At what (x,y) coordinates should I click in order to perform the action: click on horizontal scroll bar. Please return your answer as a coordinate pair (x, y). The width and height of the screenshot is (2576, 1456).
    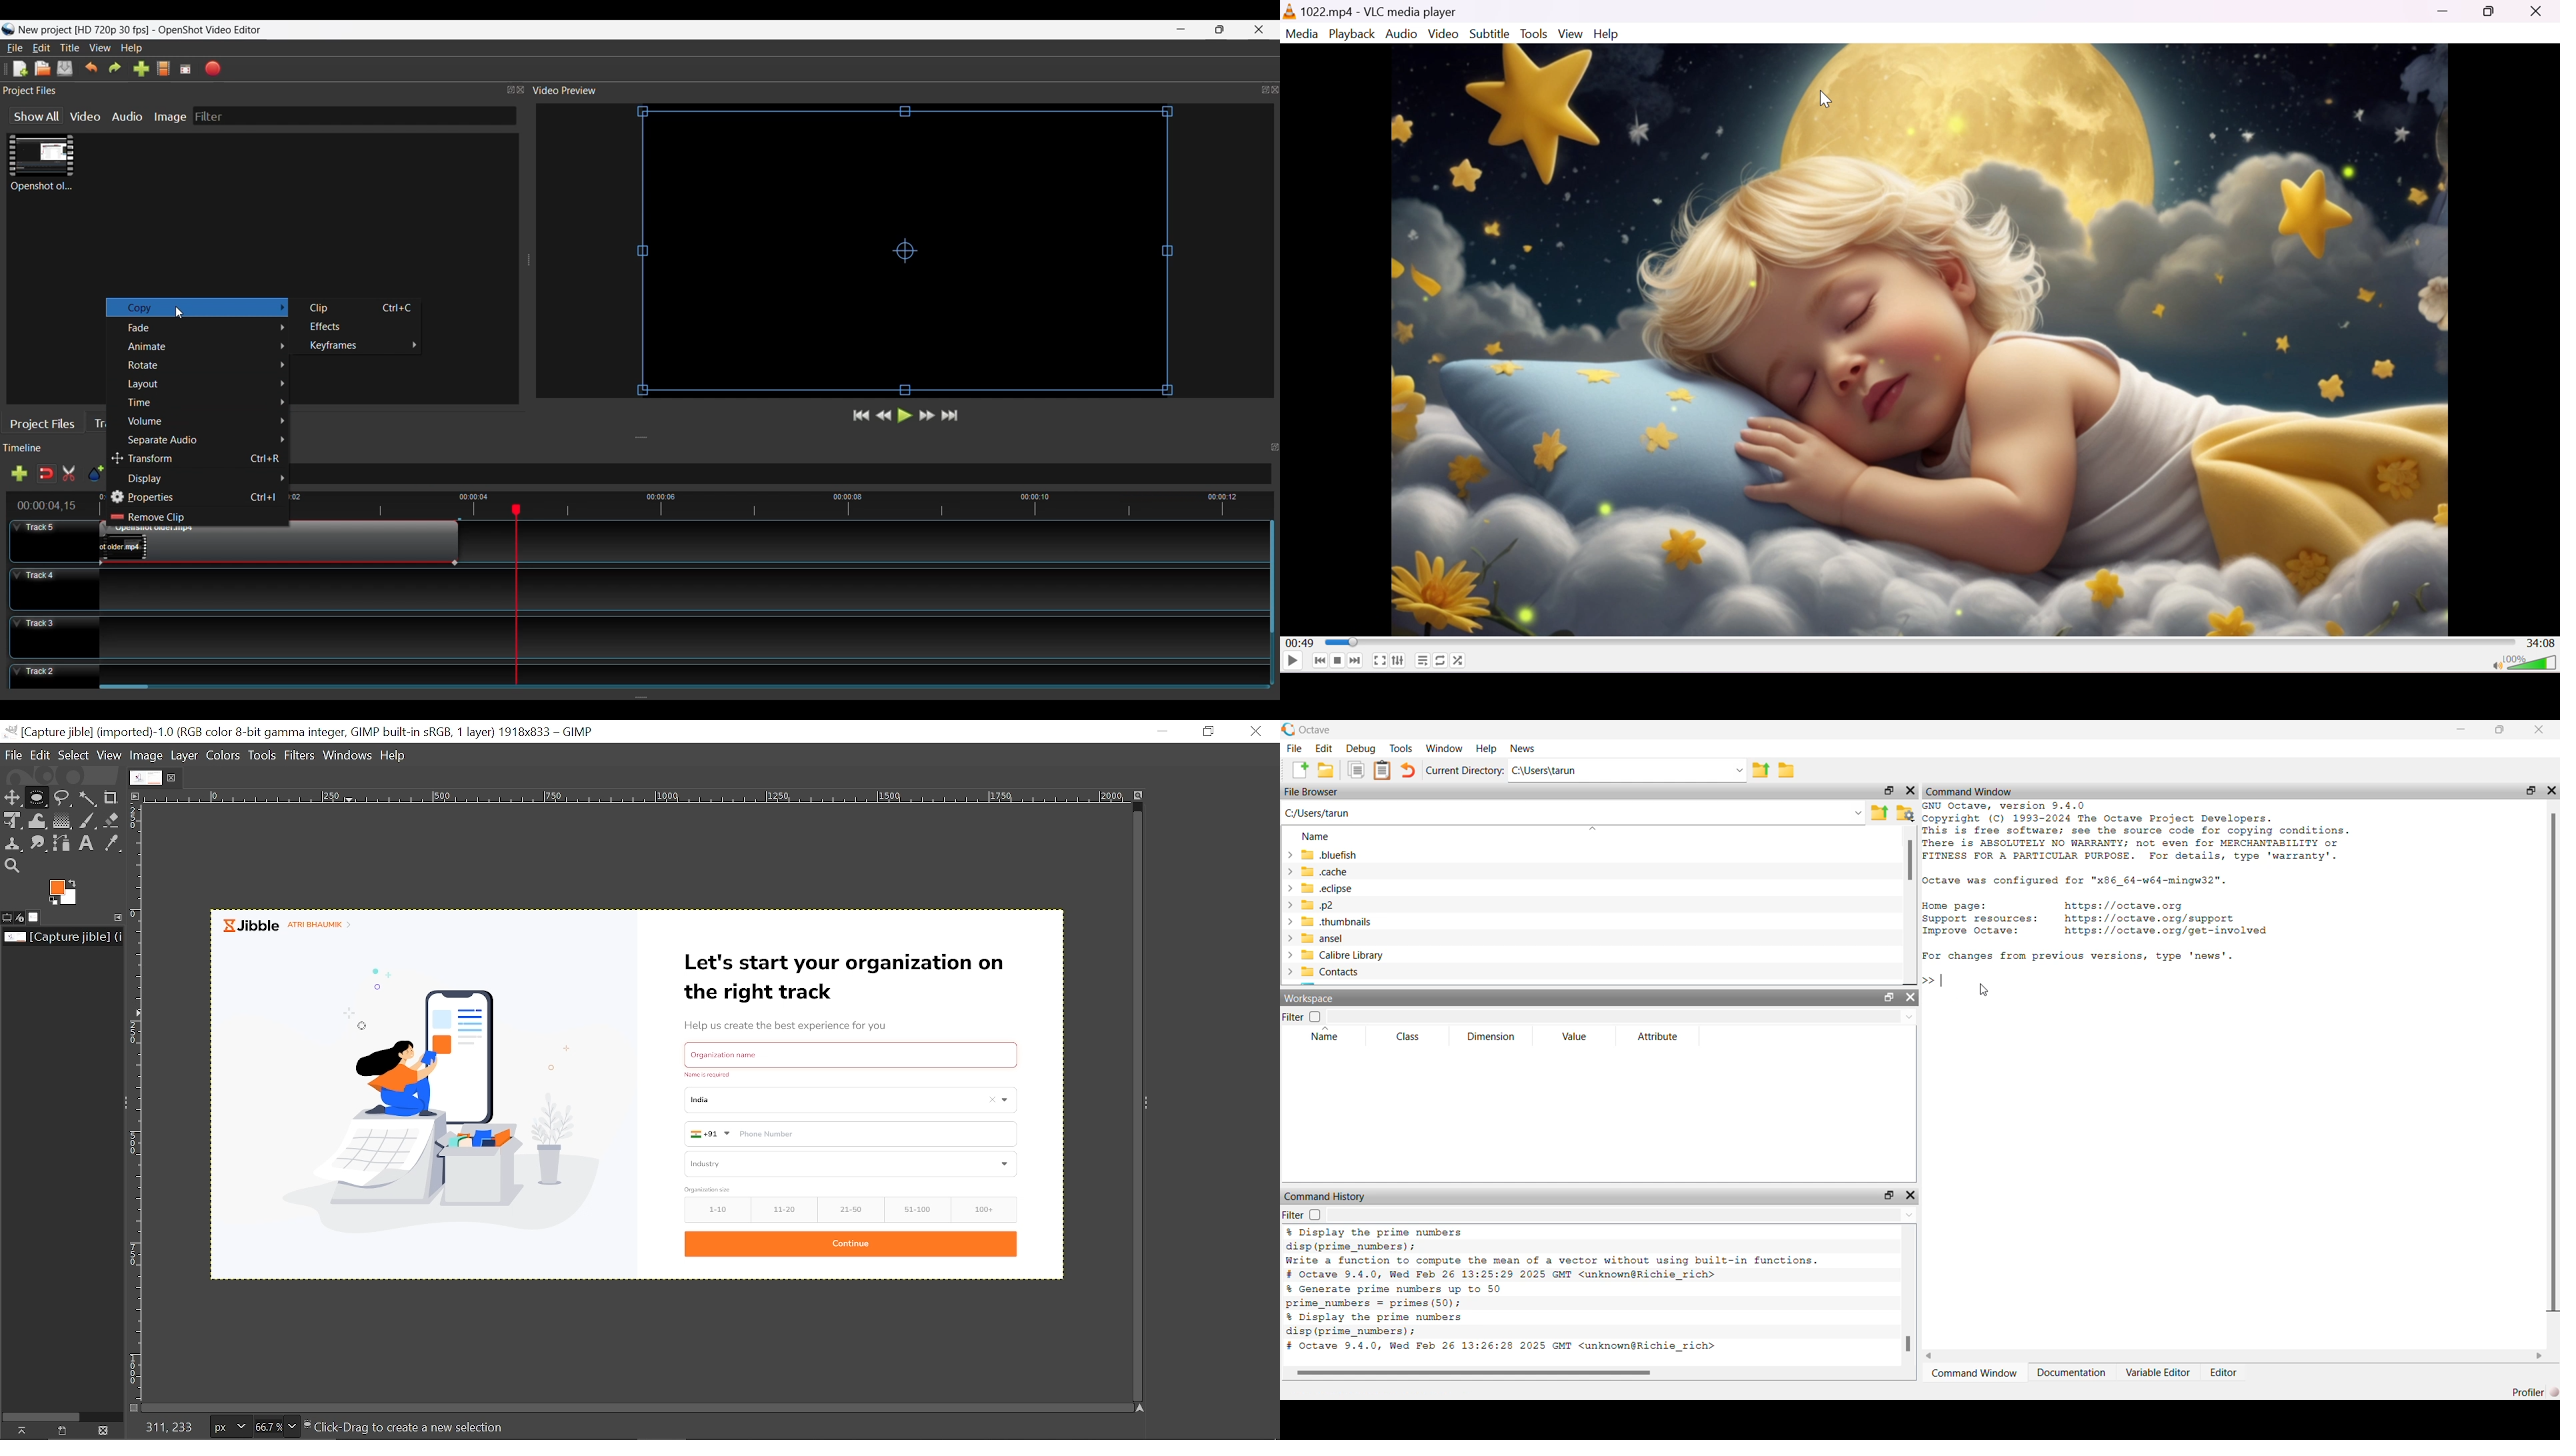
    Looking at the image, I should click on (639, 1403).